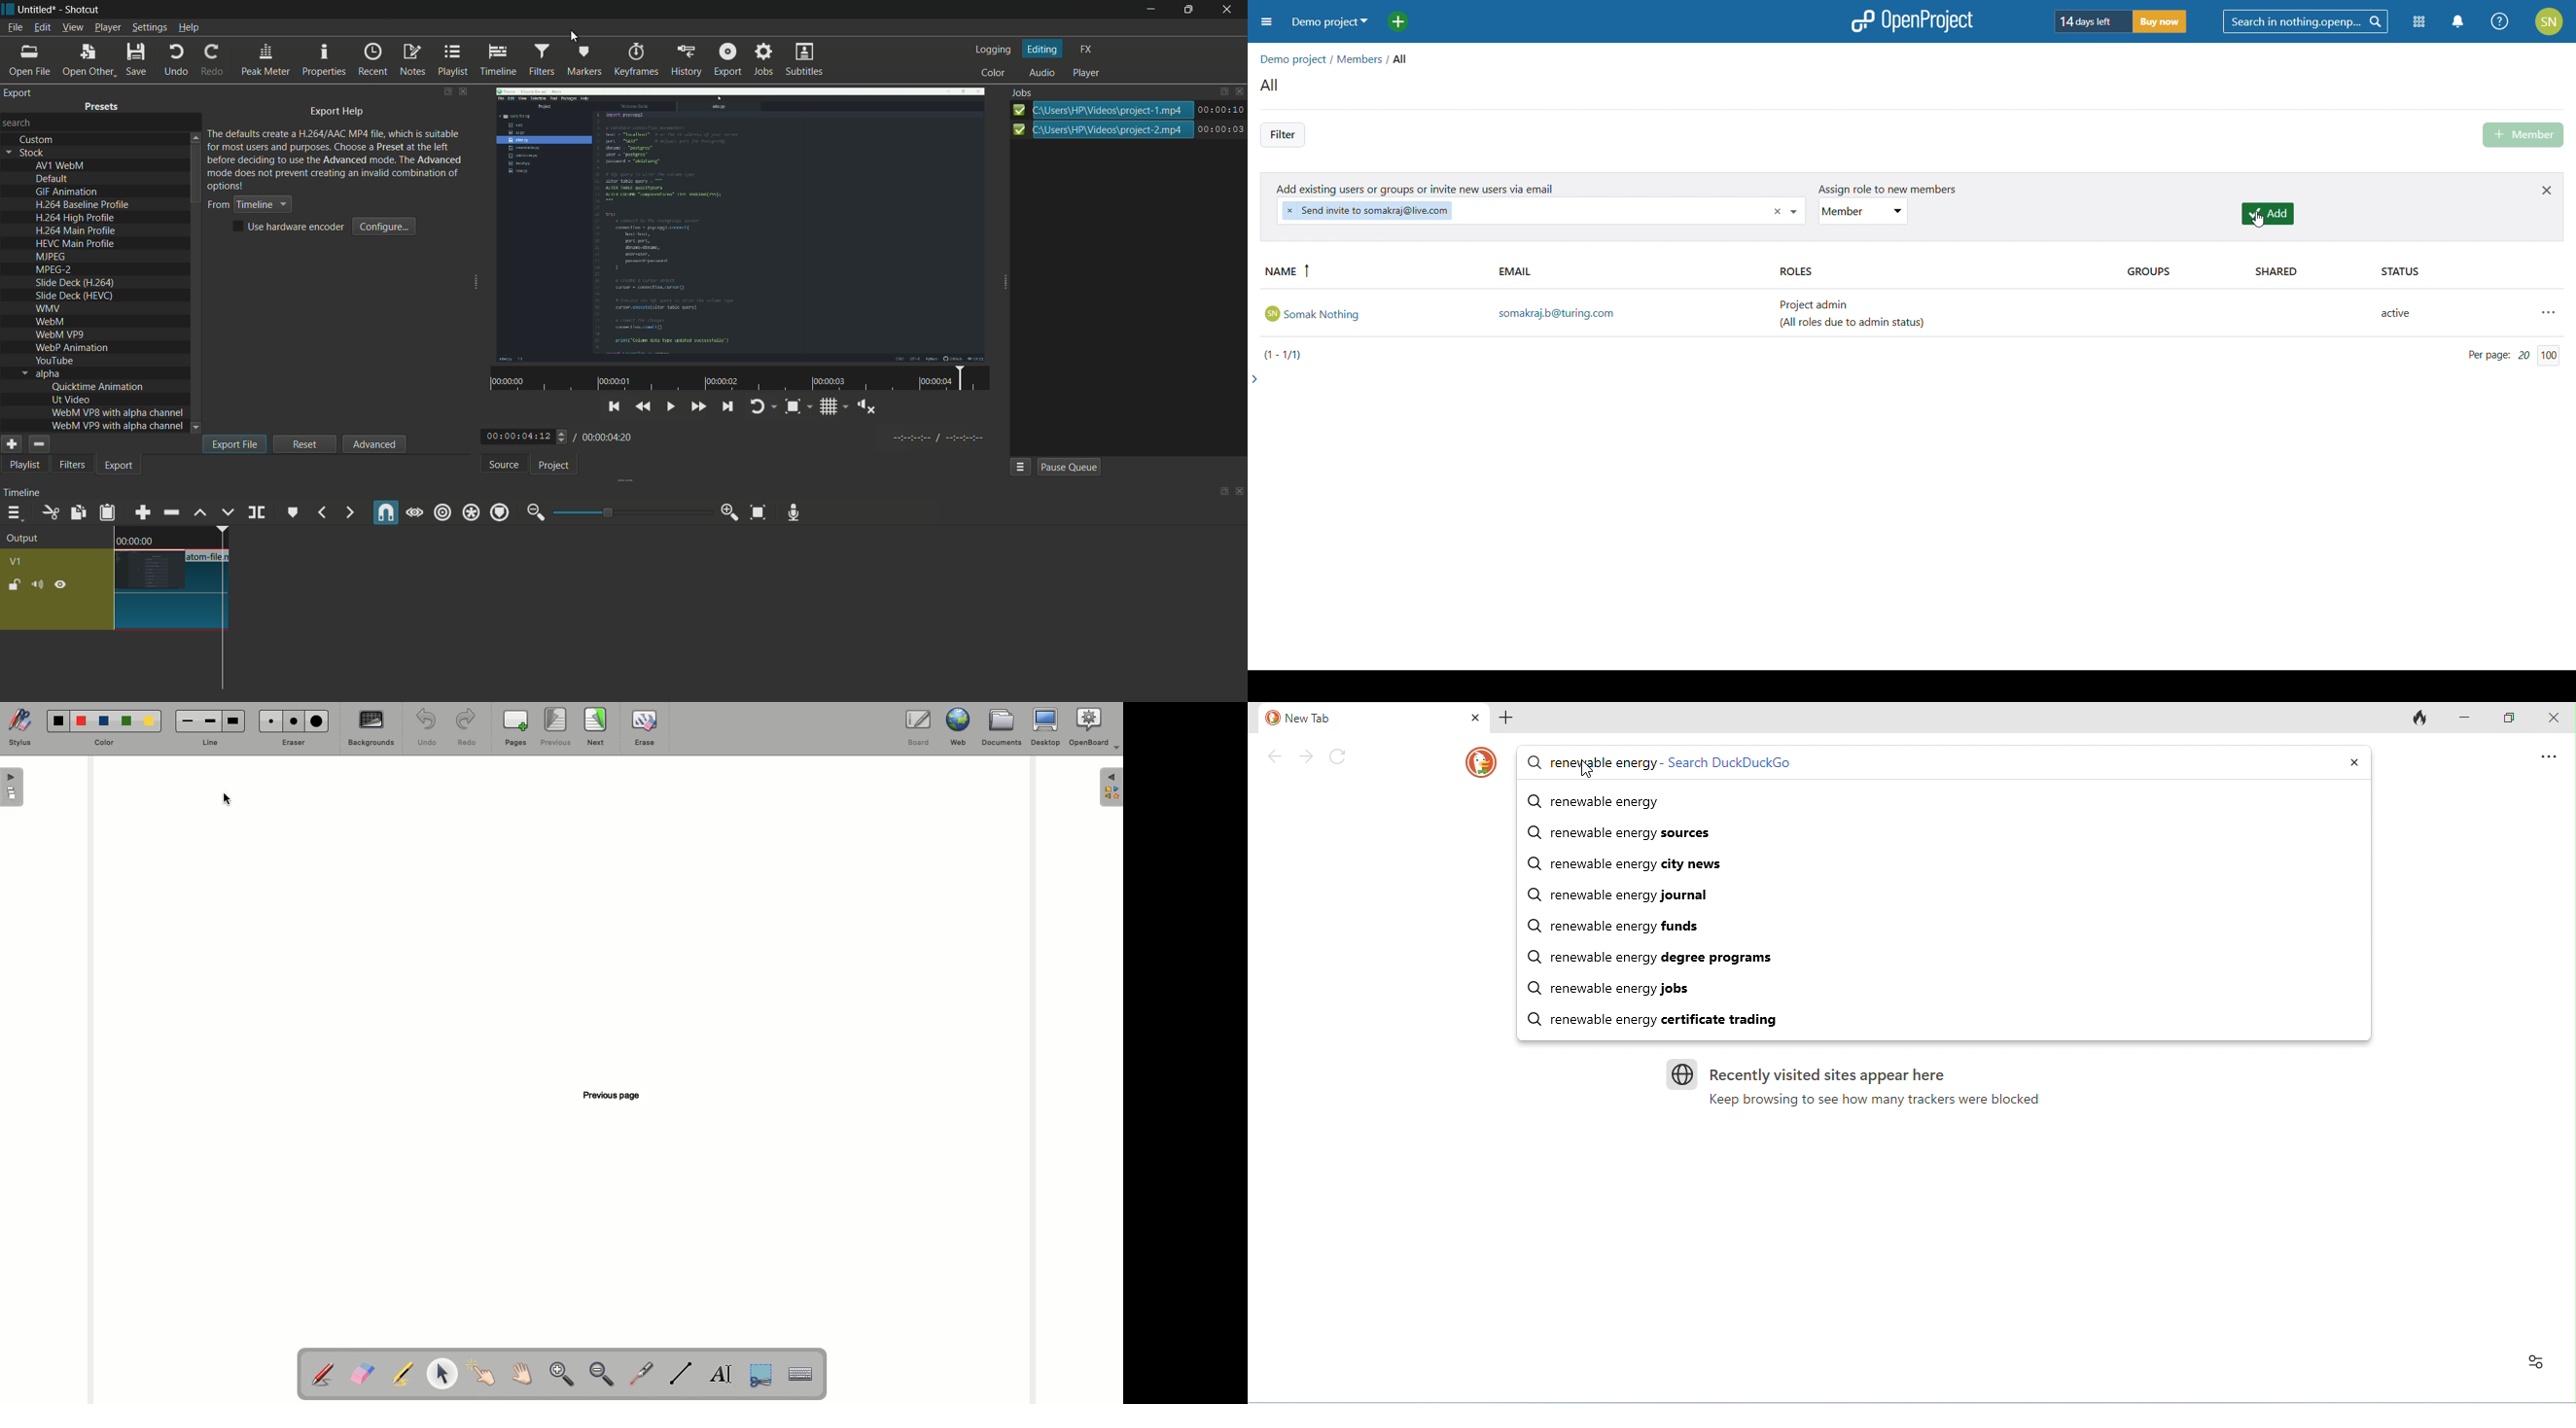 This screenshot has width=2576, height=1428. I want to click on timeline menu, so click(14, 514).